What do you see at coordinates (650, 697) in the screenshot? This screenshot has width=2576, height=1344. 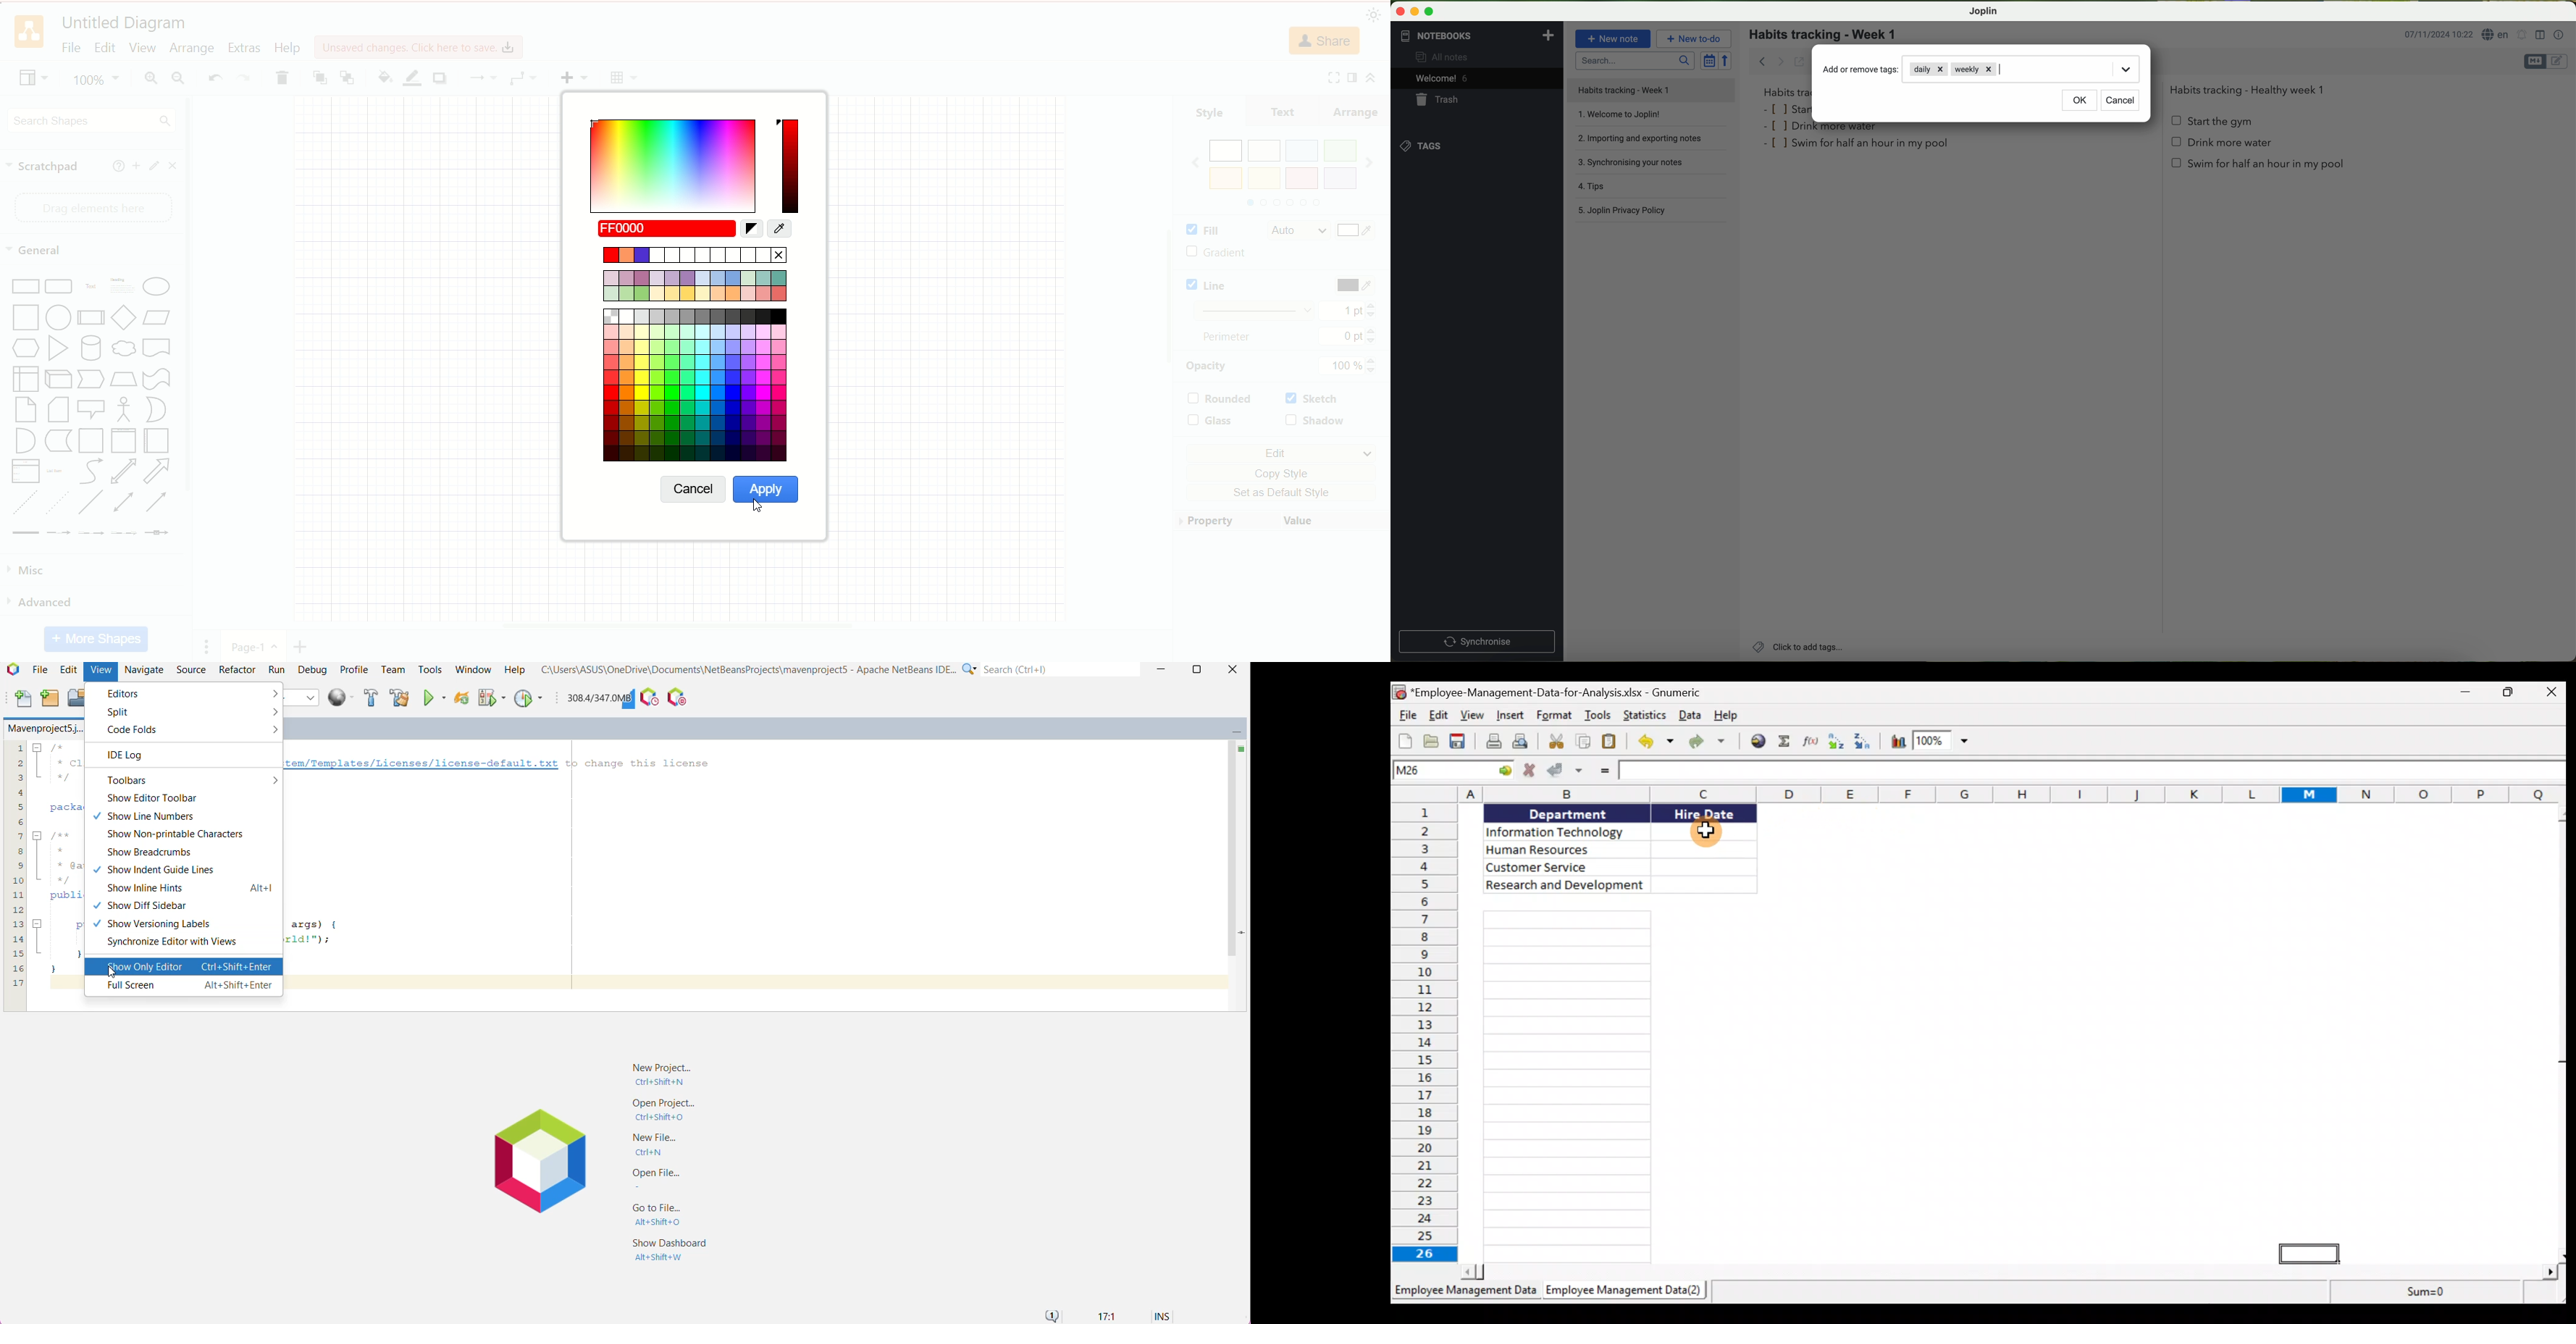 I see `Profile the IDE` at bounding box center [650, 697].